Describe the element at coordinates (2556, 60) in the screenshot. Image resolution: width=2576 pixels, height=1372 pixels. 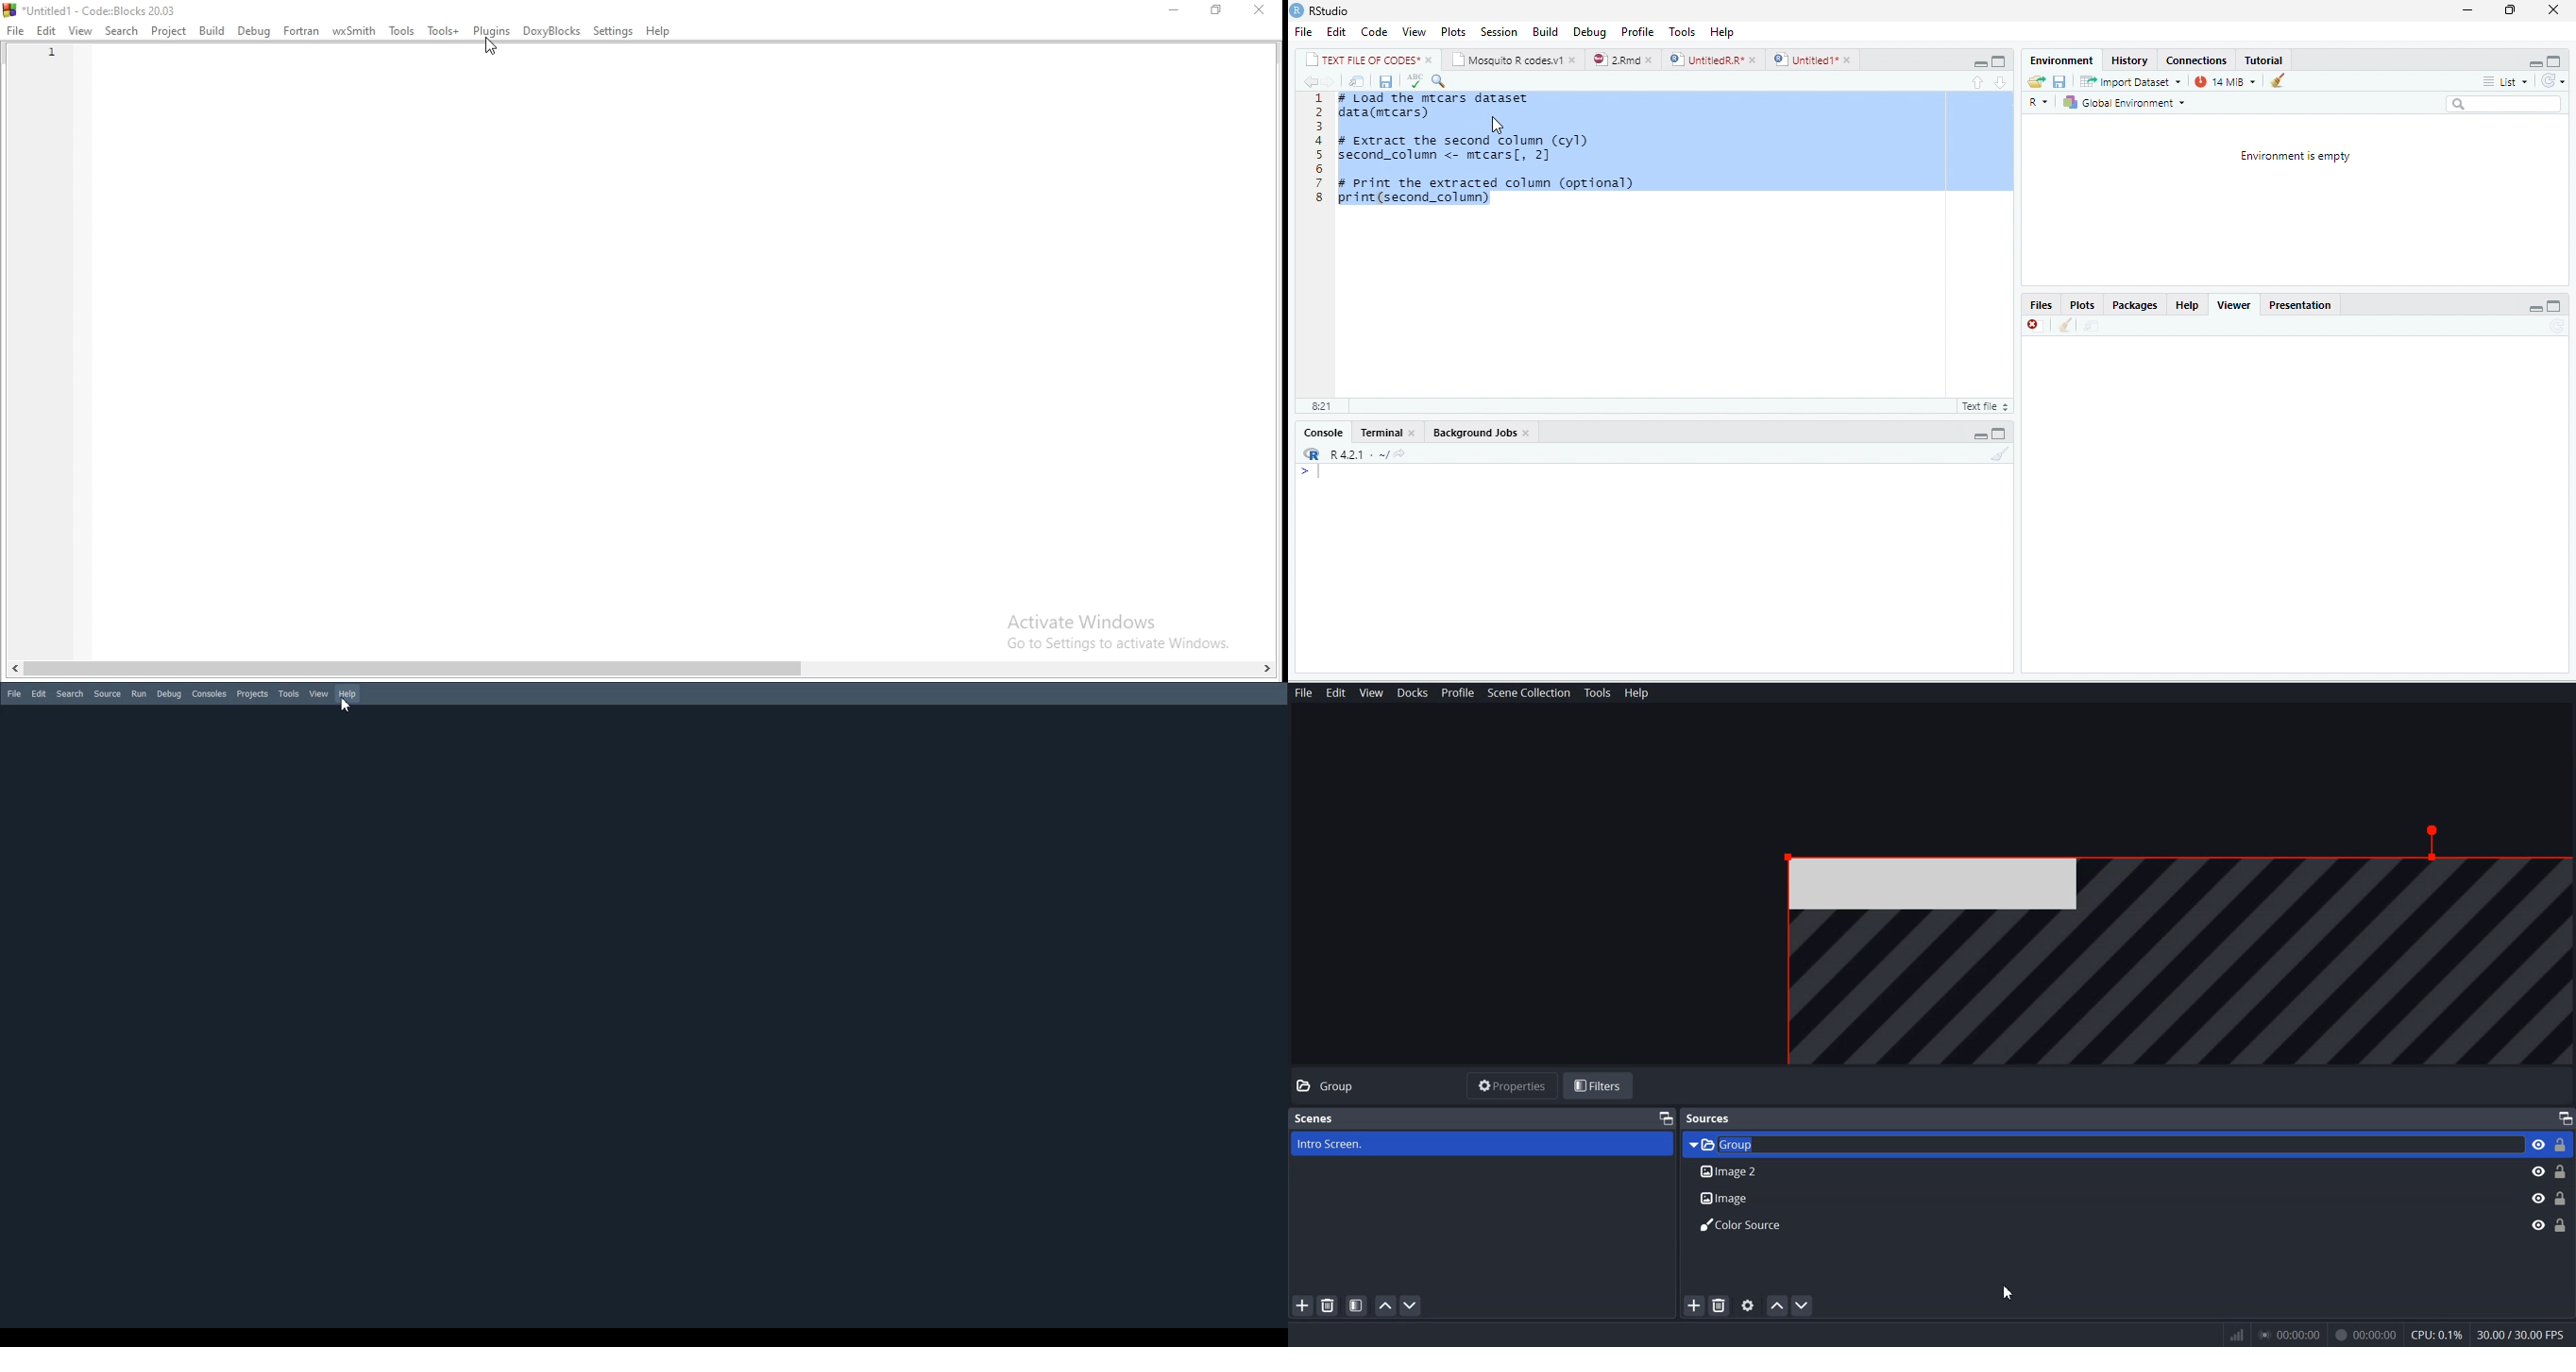
I see `maximize` at that location.